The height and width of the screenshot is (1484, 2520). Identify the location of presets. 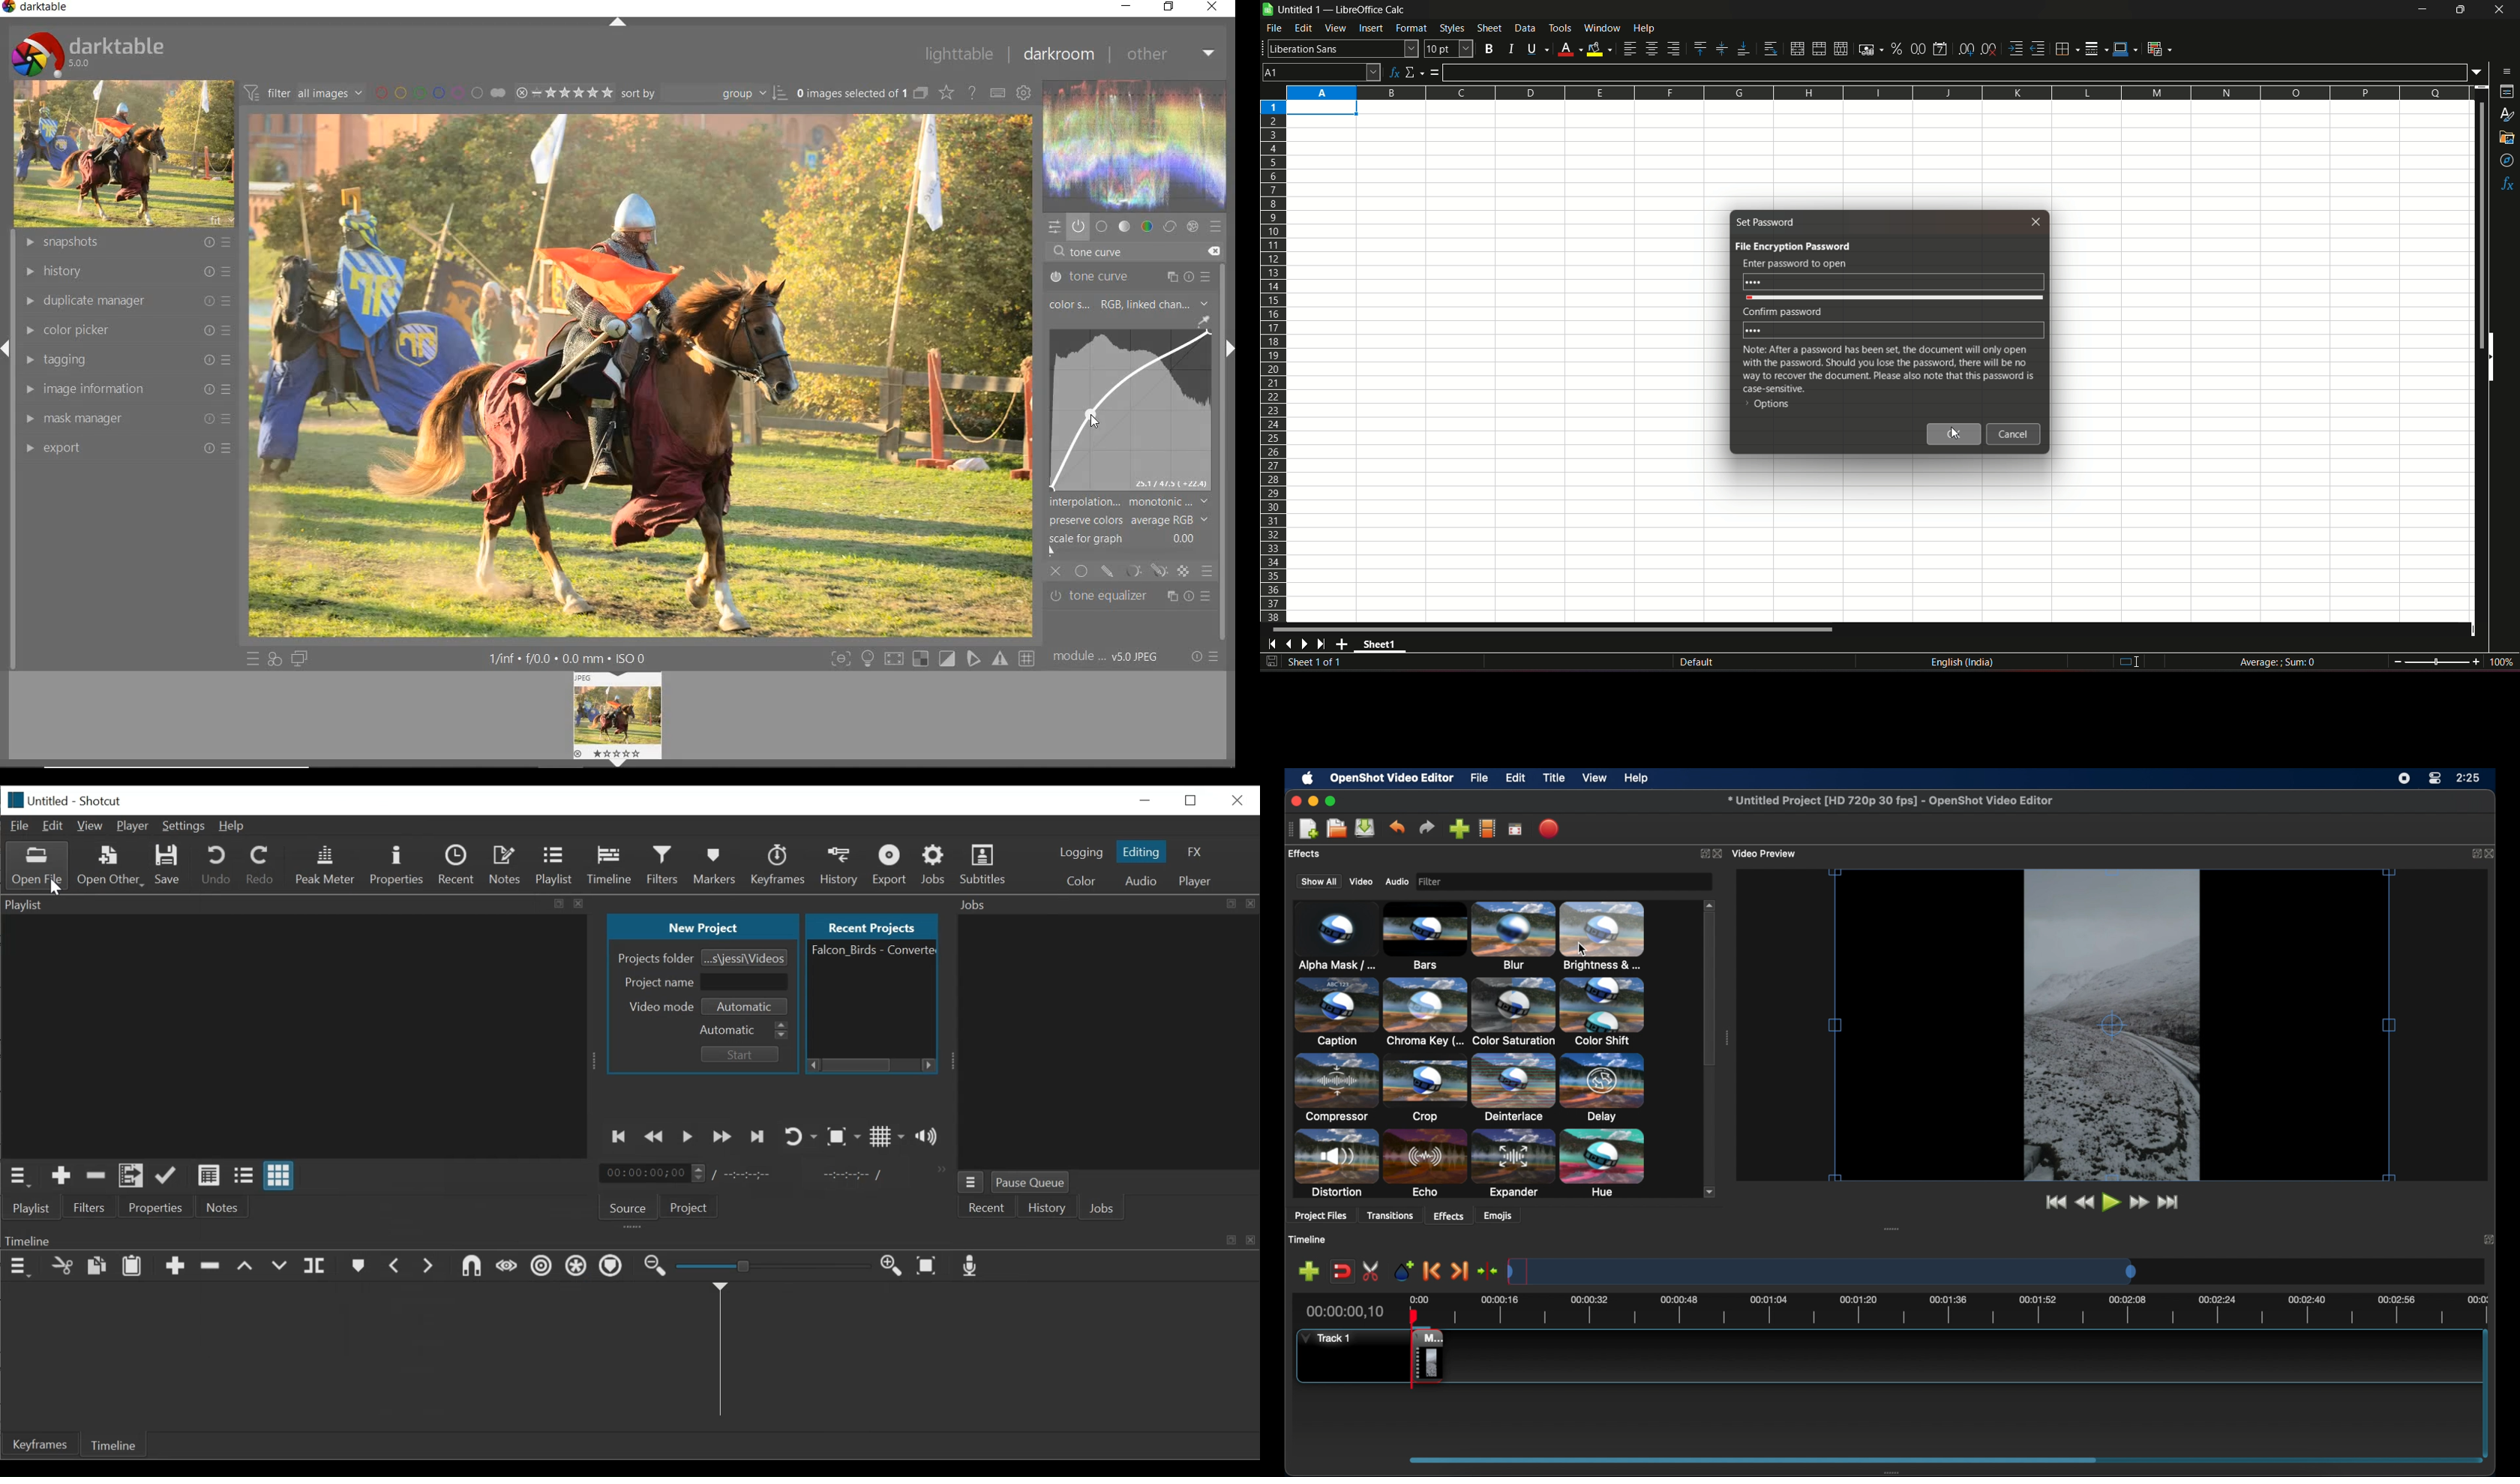
(1217, 227).